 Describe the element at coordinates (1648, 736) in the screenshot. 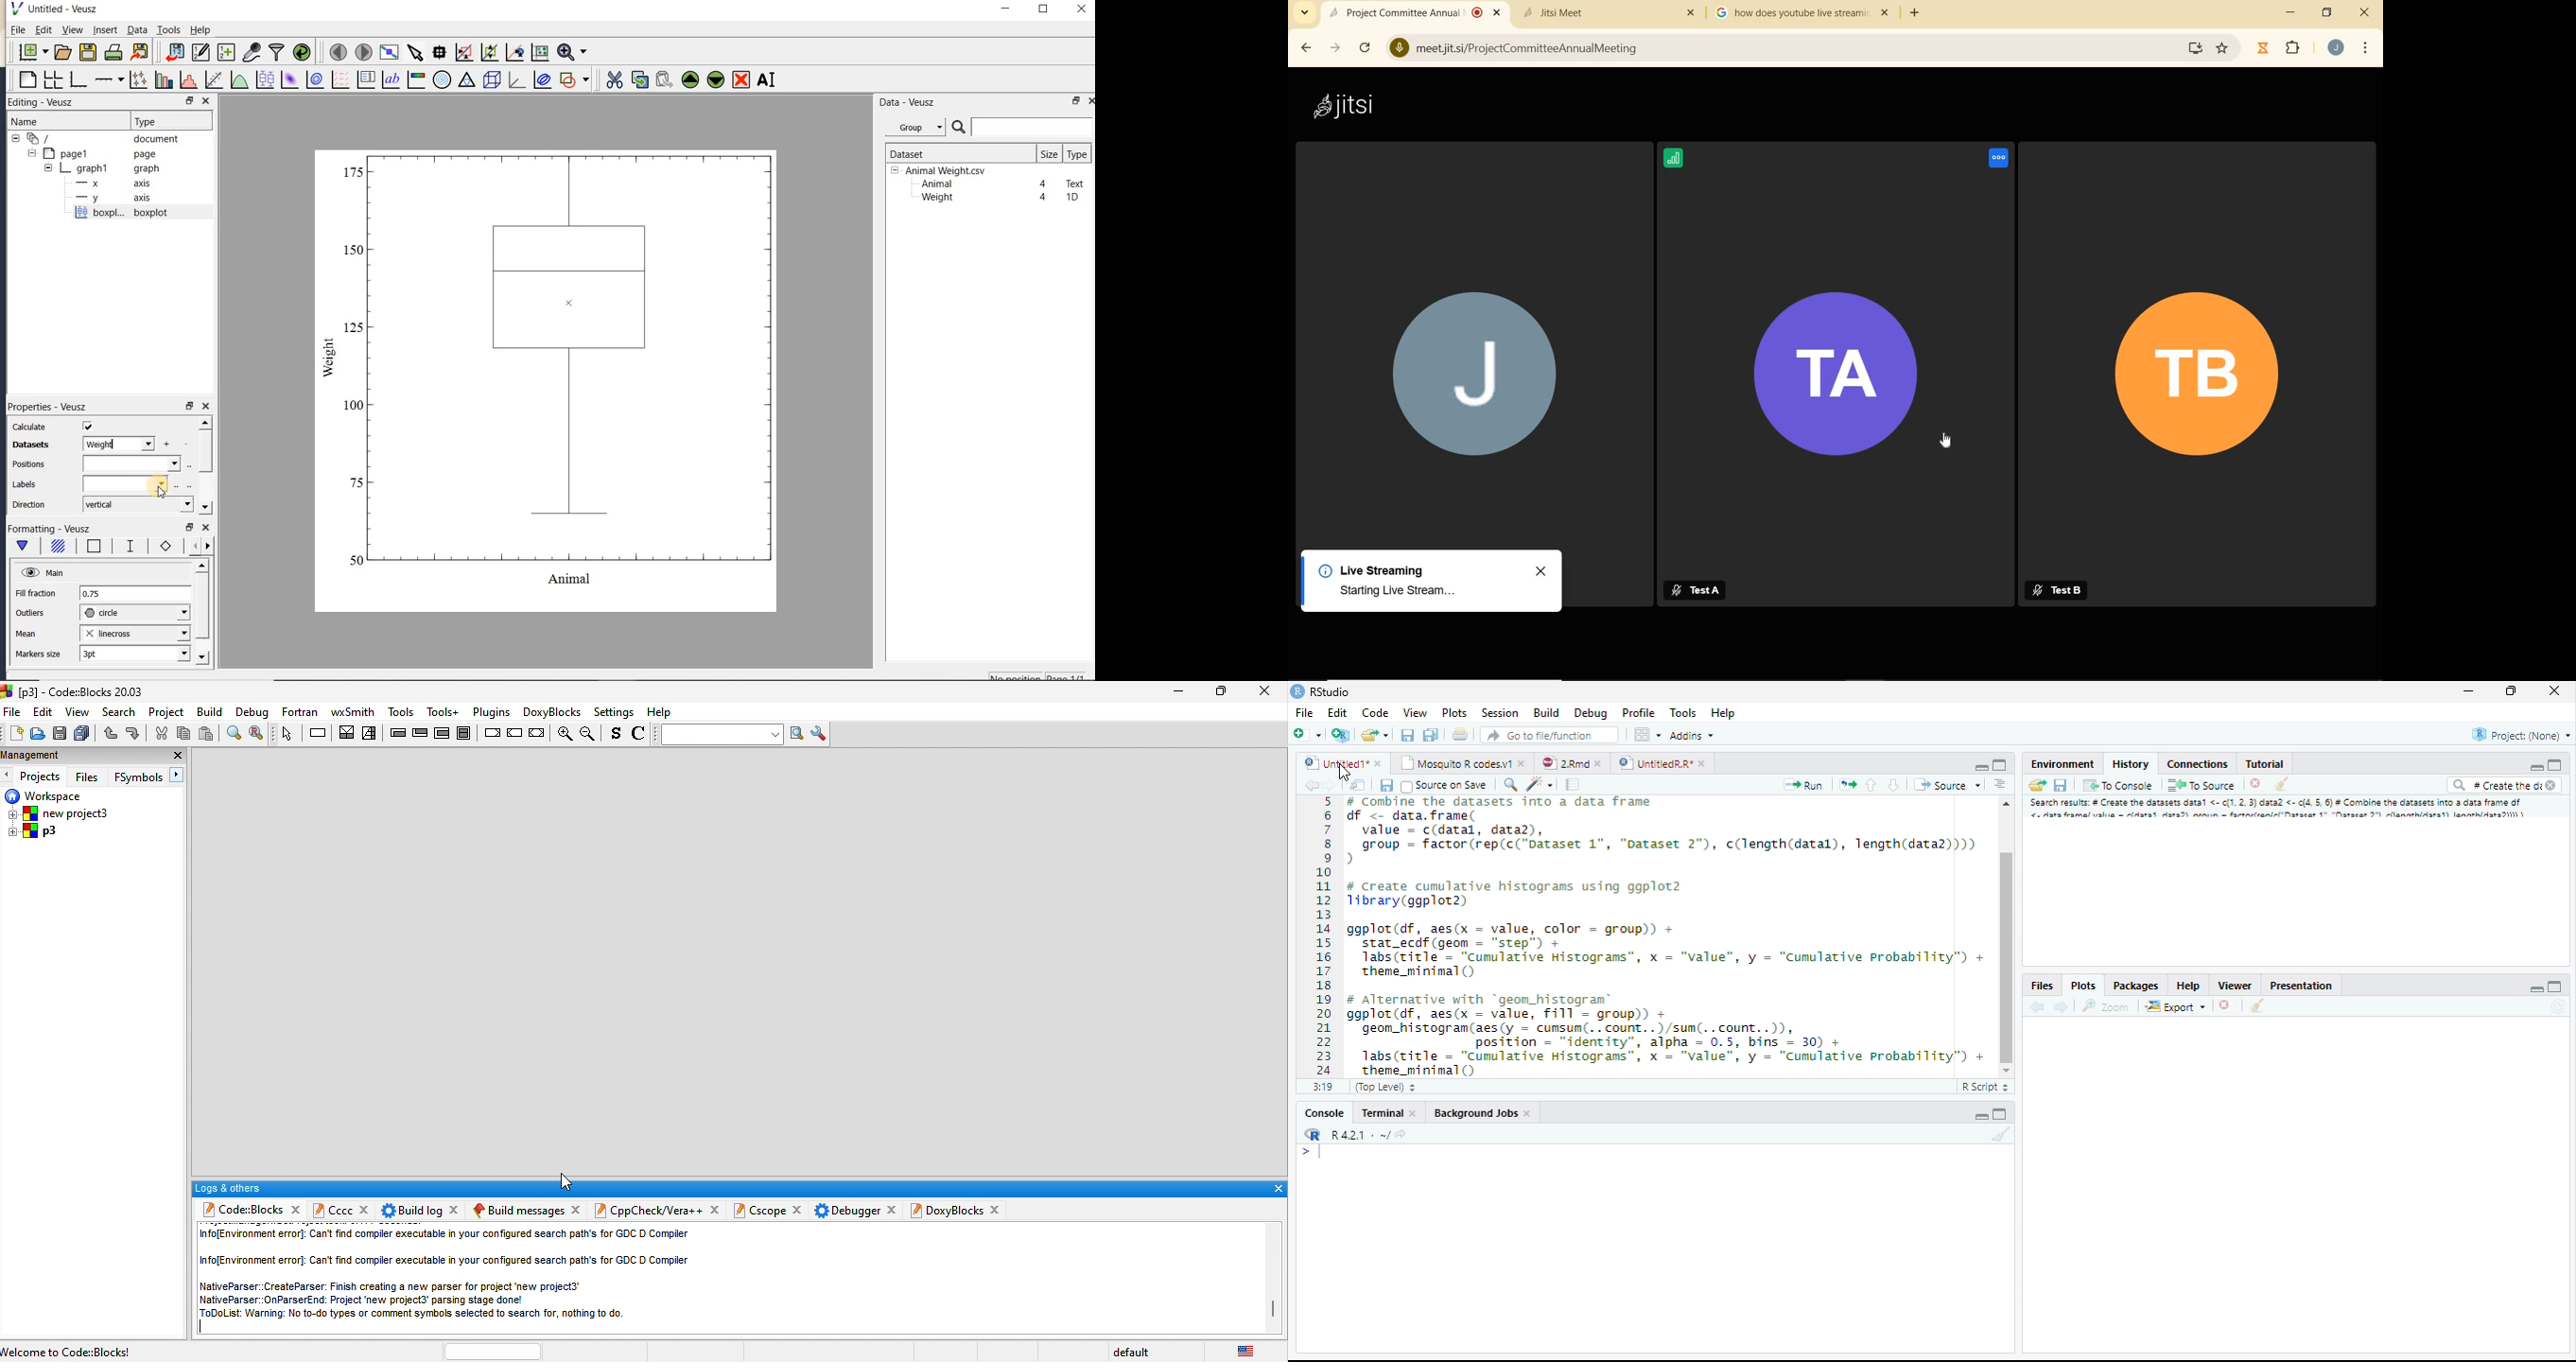

I see `Workspace pane` at that location.